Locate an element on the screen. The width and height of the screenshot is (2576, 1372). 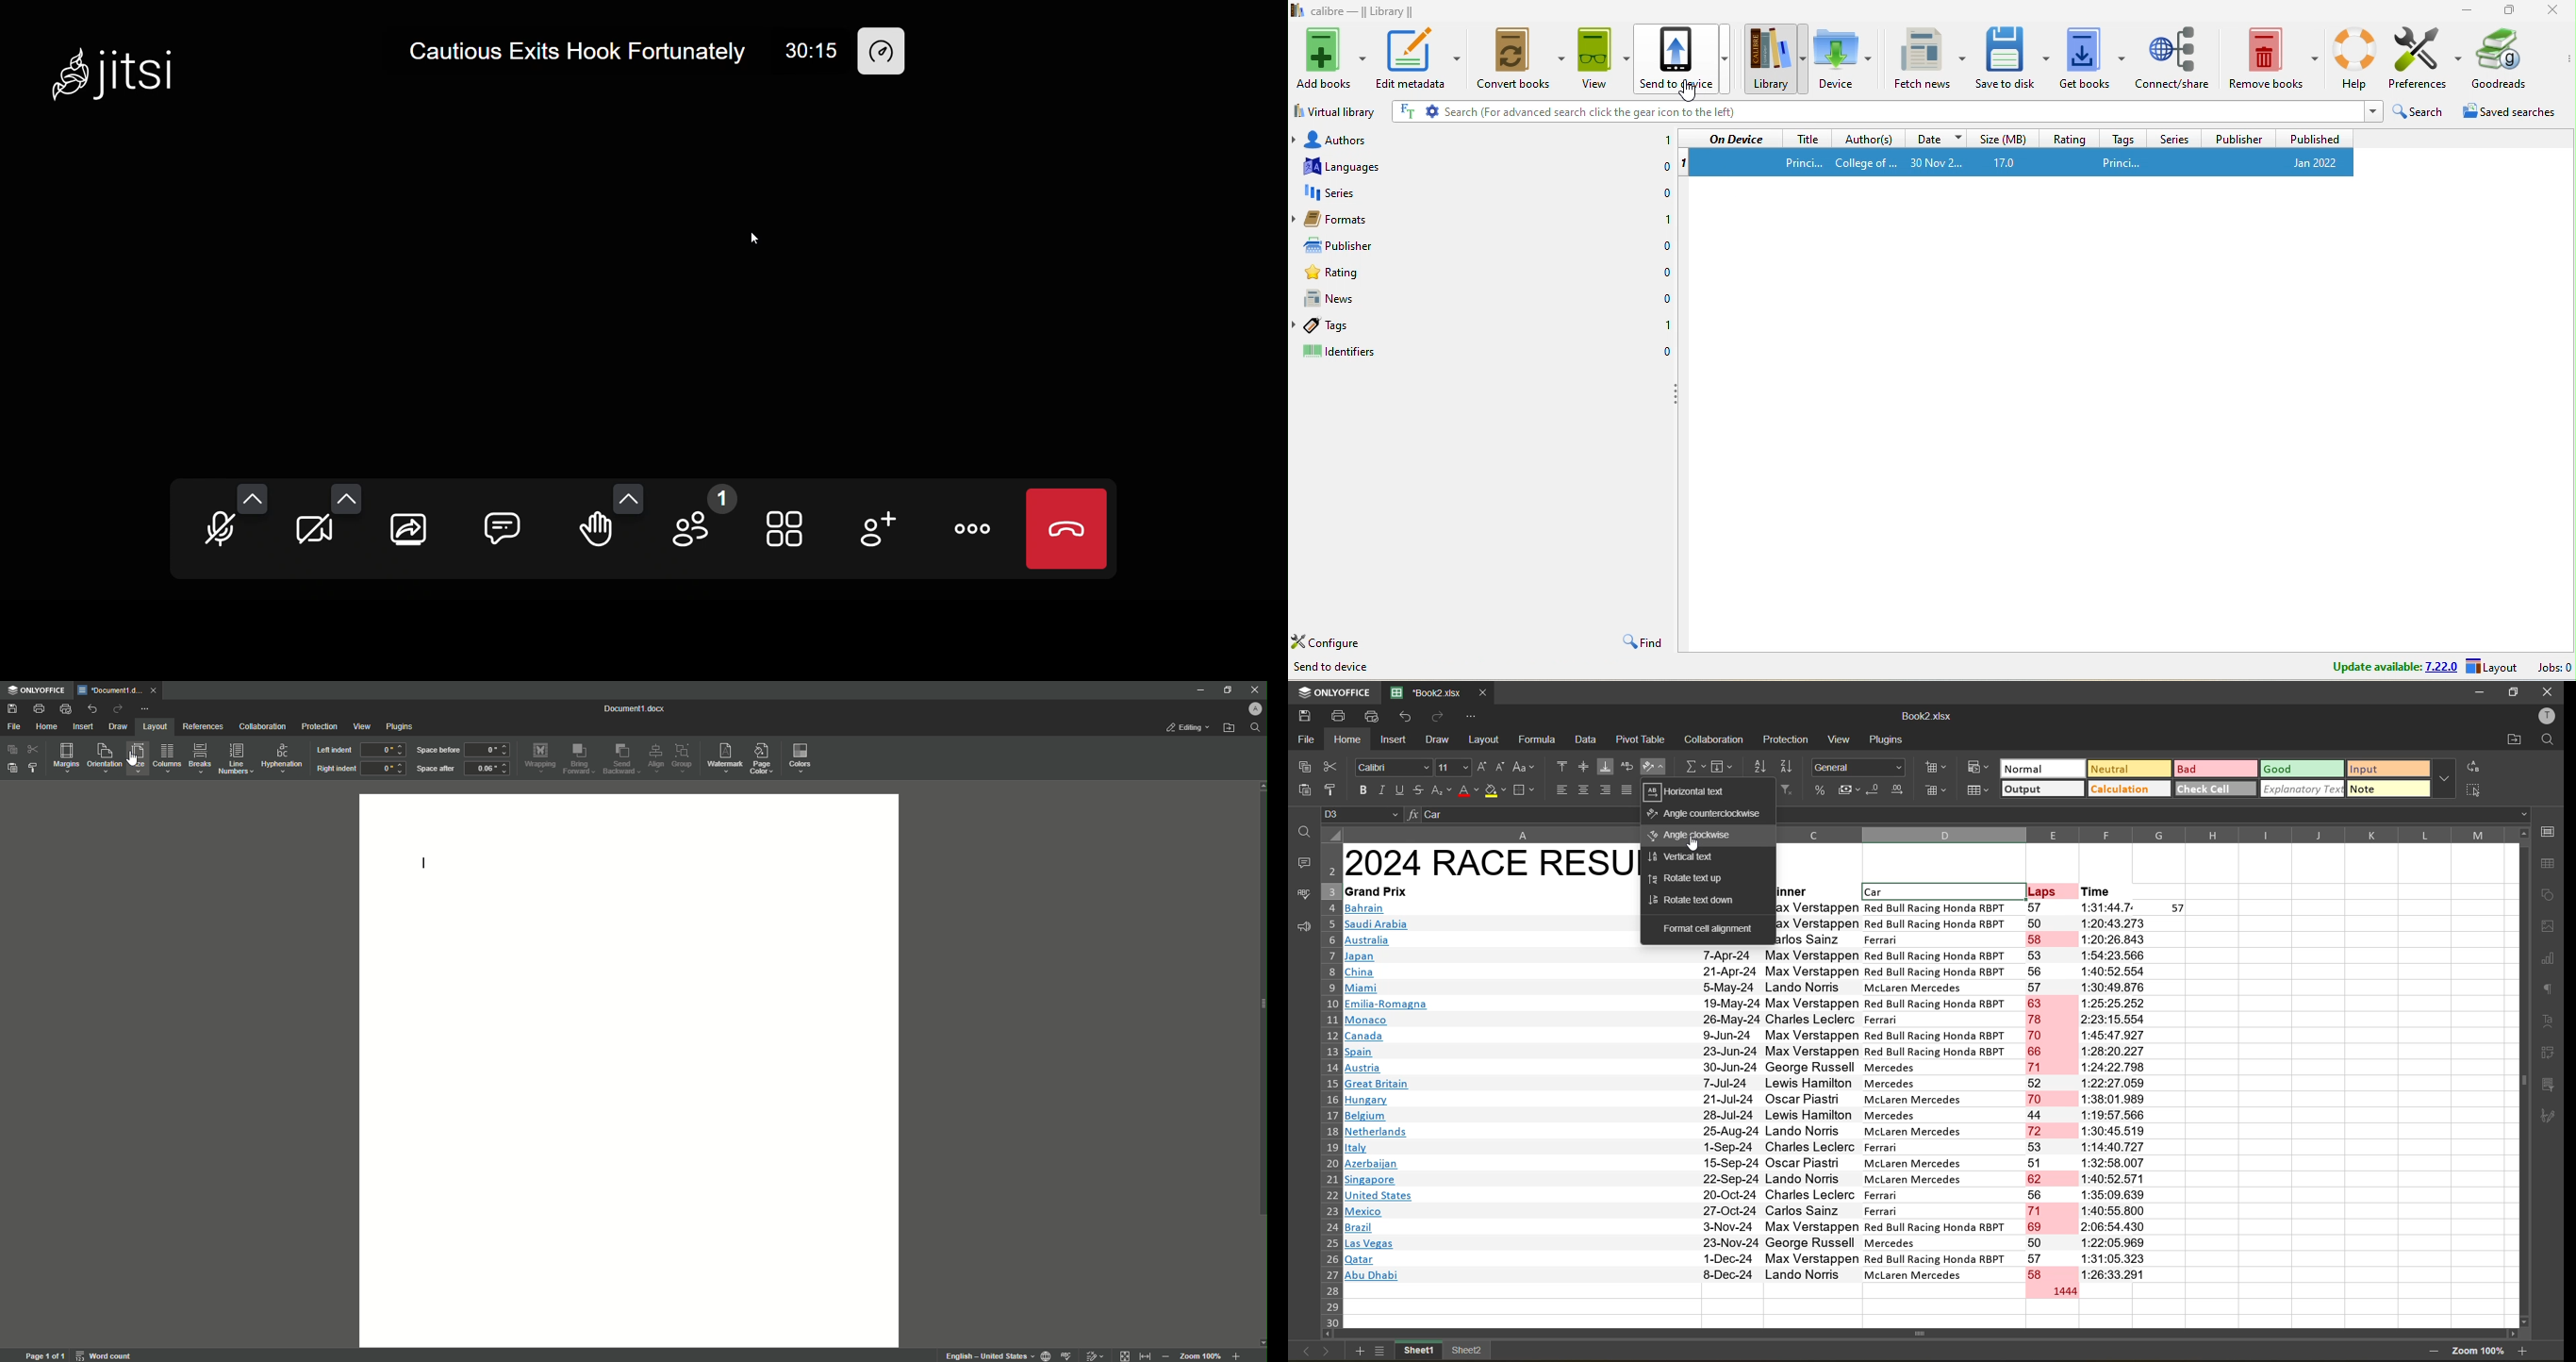
Jitsi is located at coordinates (118, 69).